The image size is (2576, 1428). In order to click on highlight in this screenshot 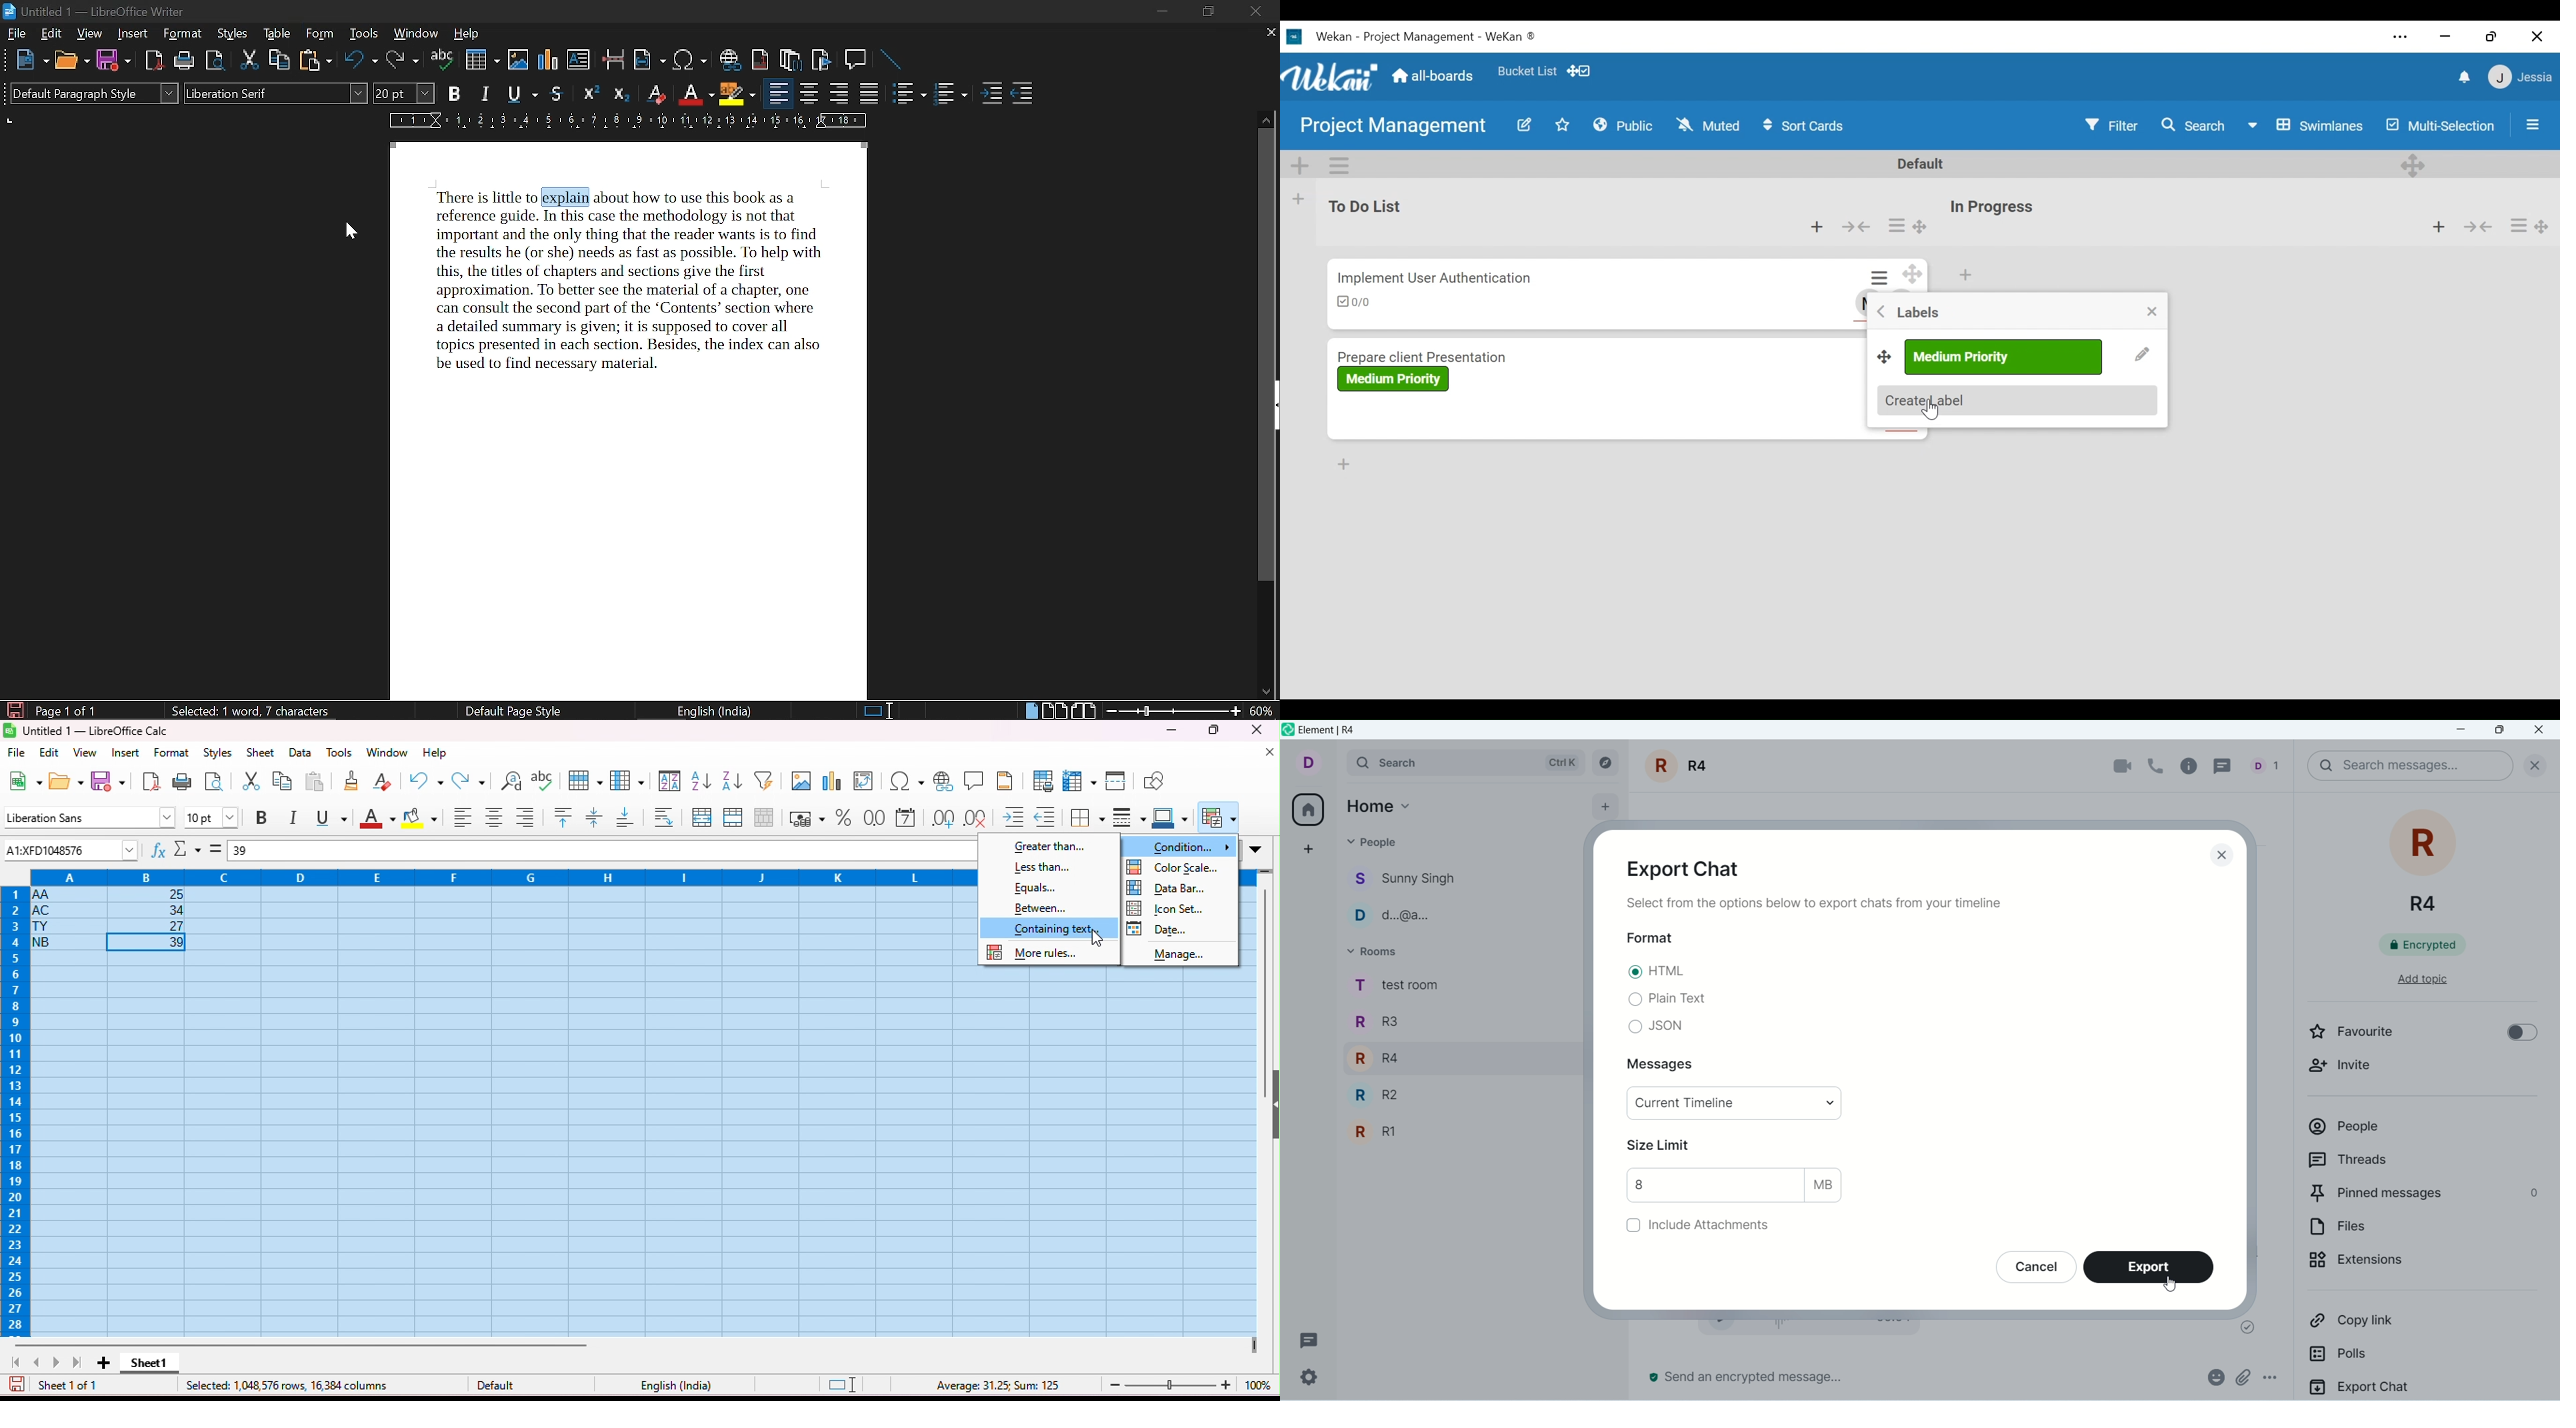, I will do `click(736, 94)`.